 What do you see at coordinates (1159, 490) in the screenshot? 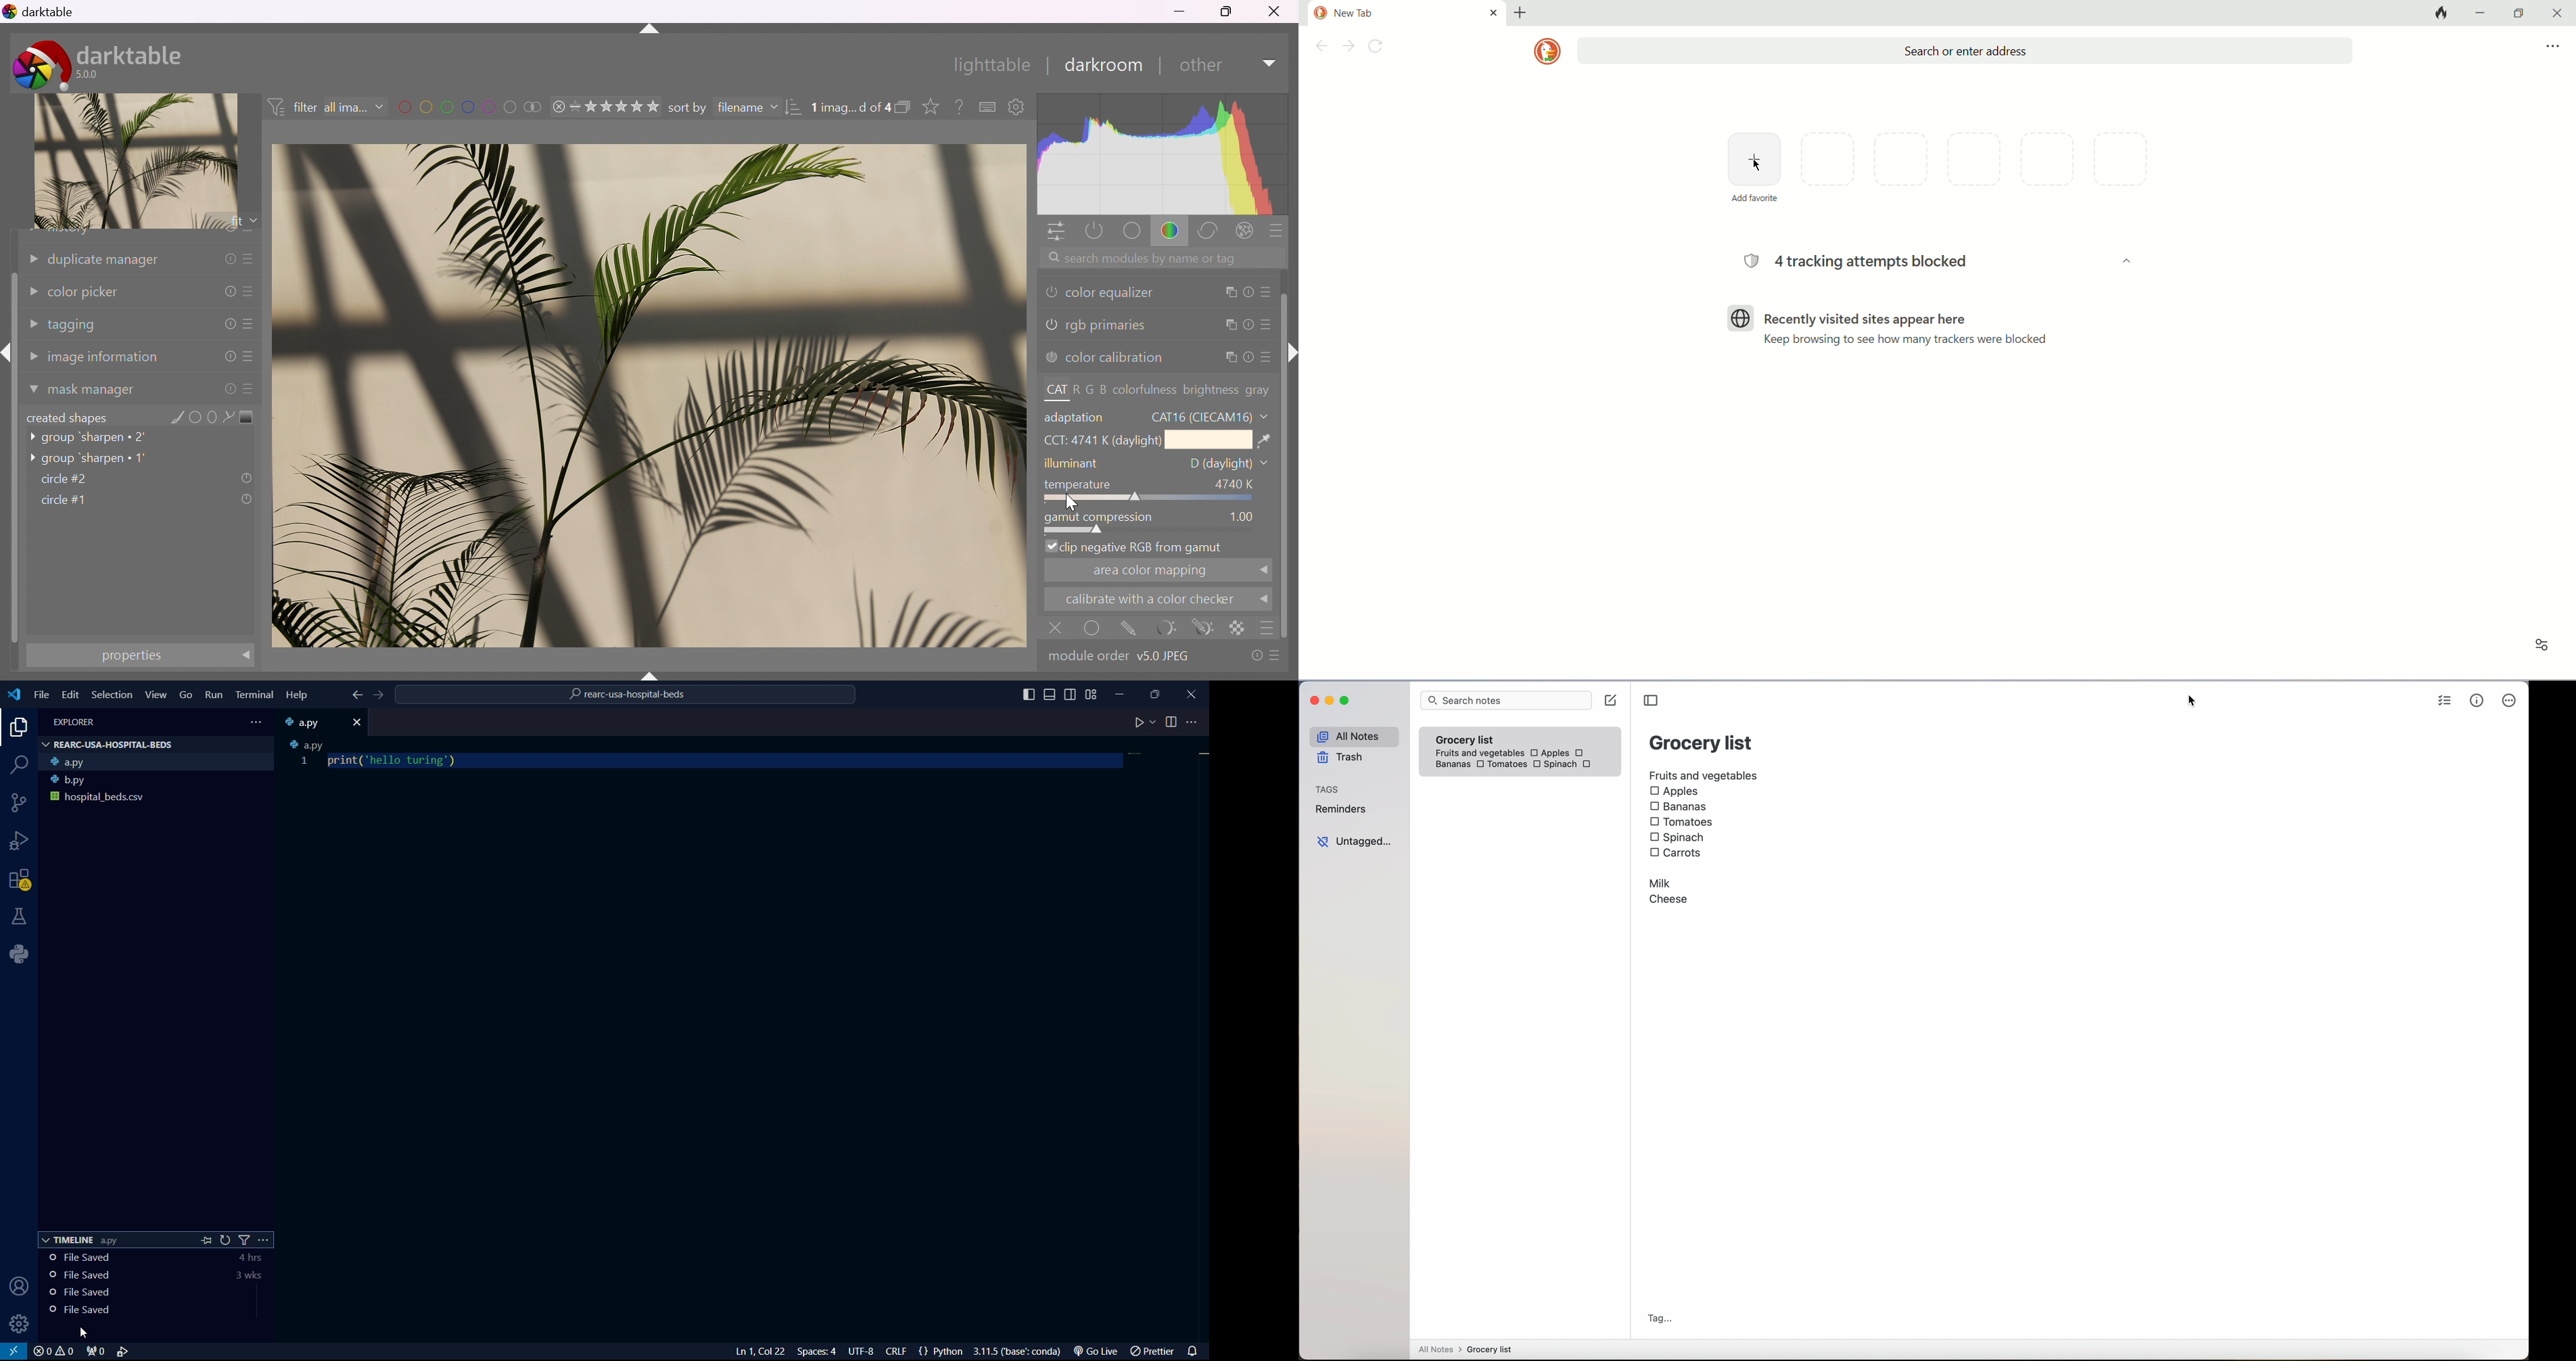
I see `tempreture` at bounding box center [1159, 490].